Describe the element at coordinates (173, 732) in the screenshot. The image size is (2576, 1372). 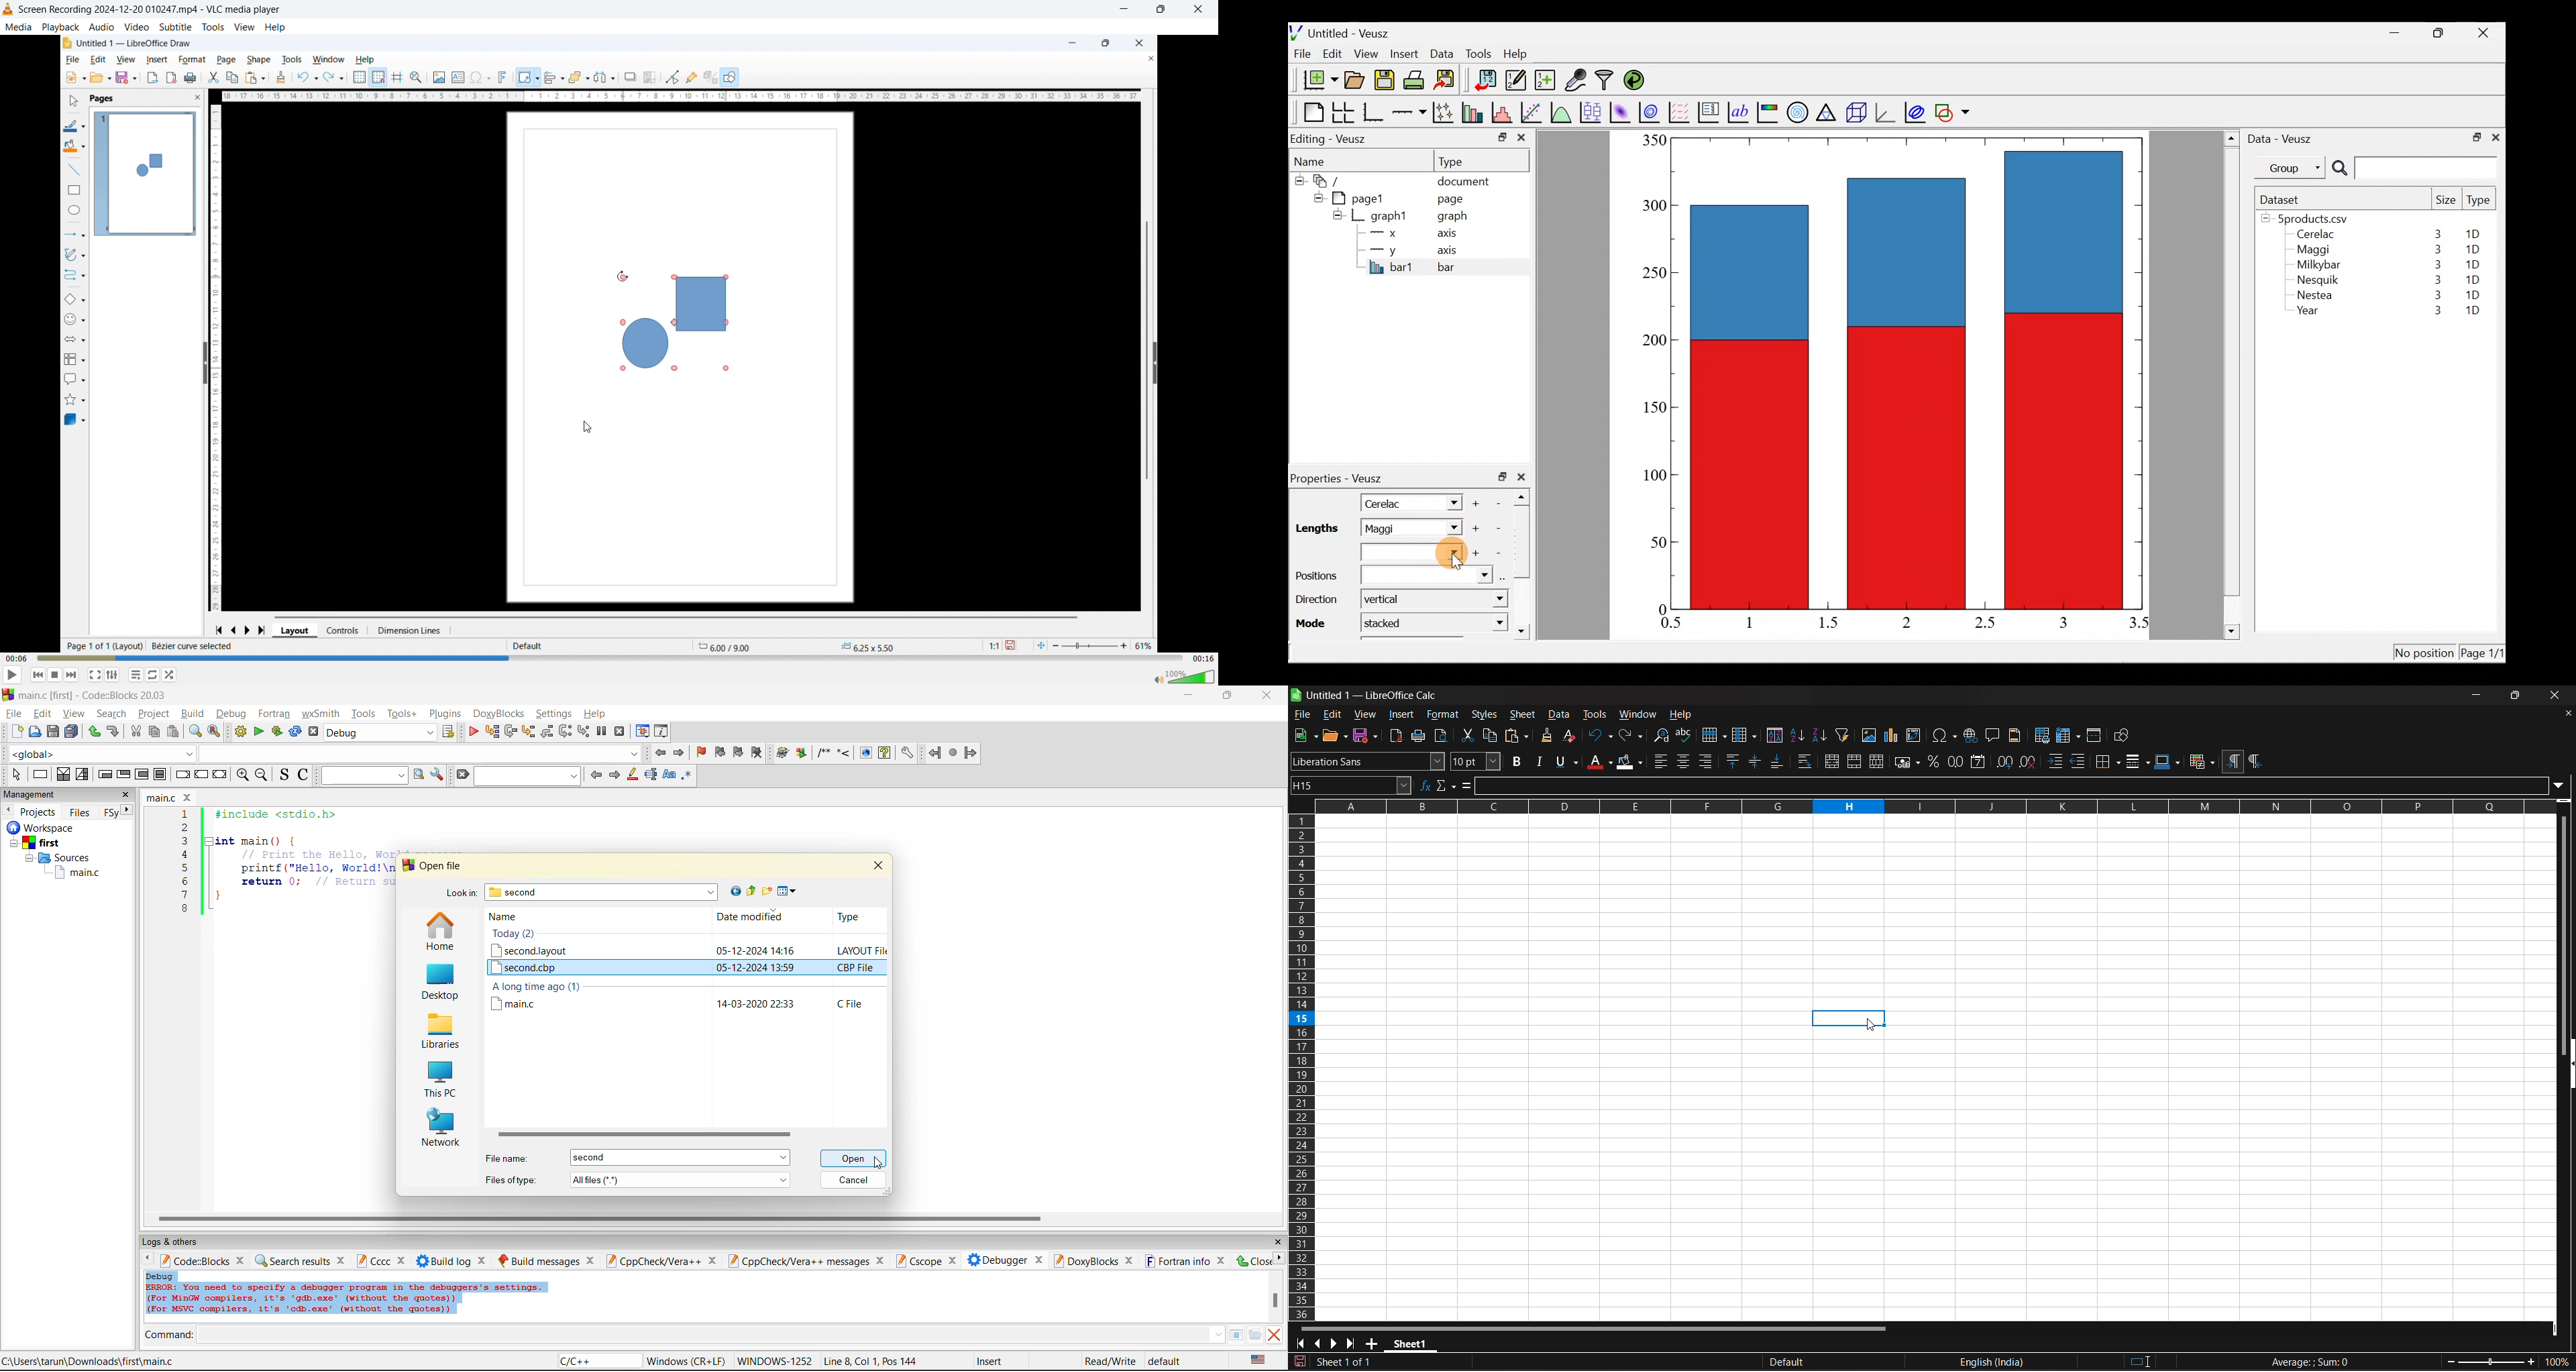
I see `paste` at that location.